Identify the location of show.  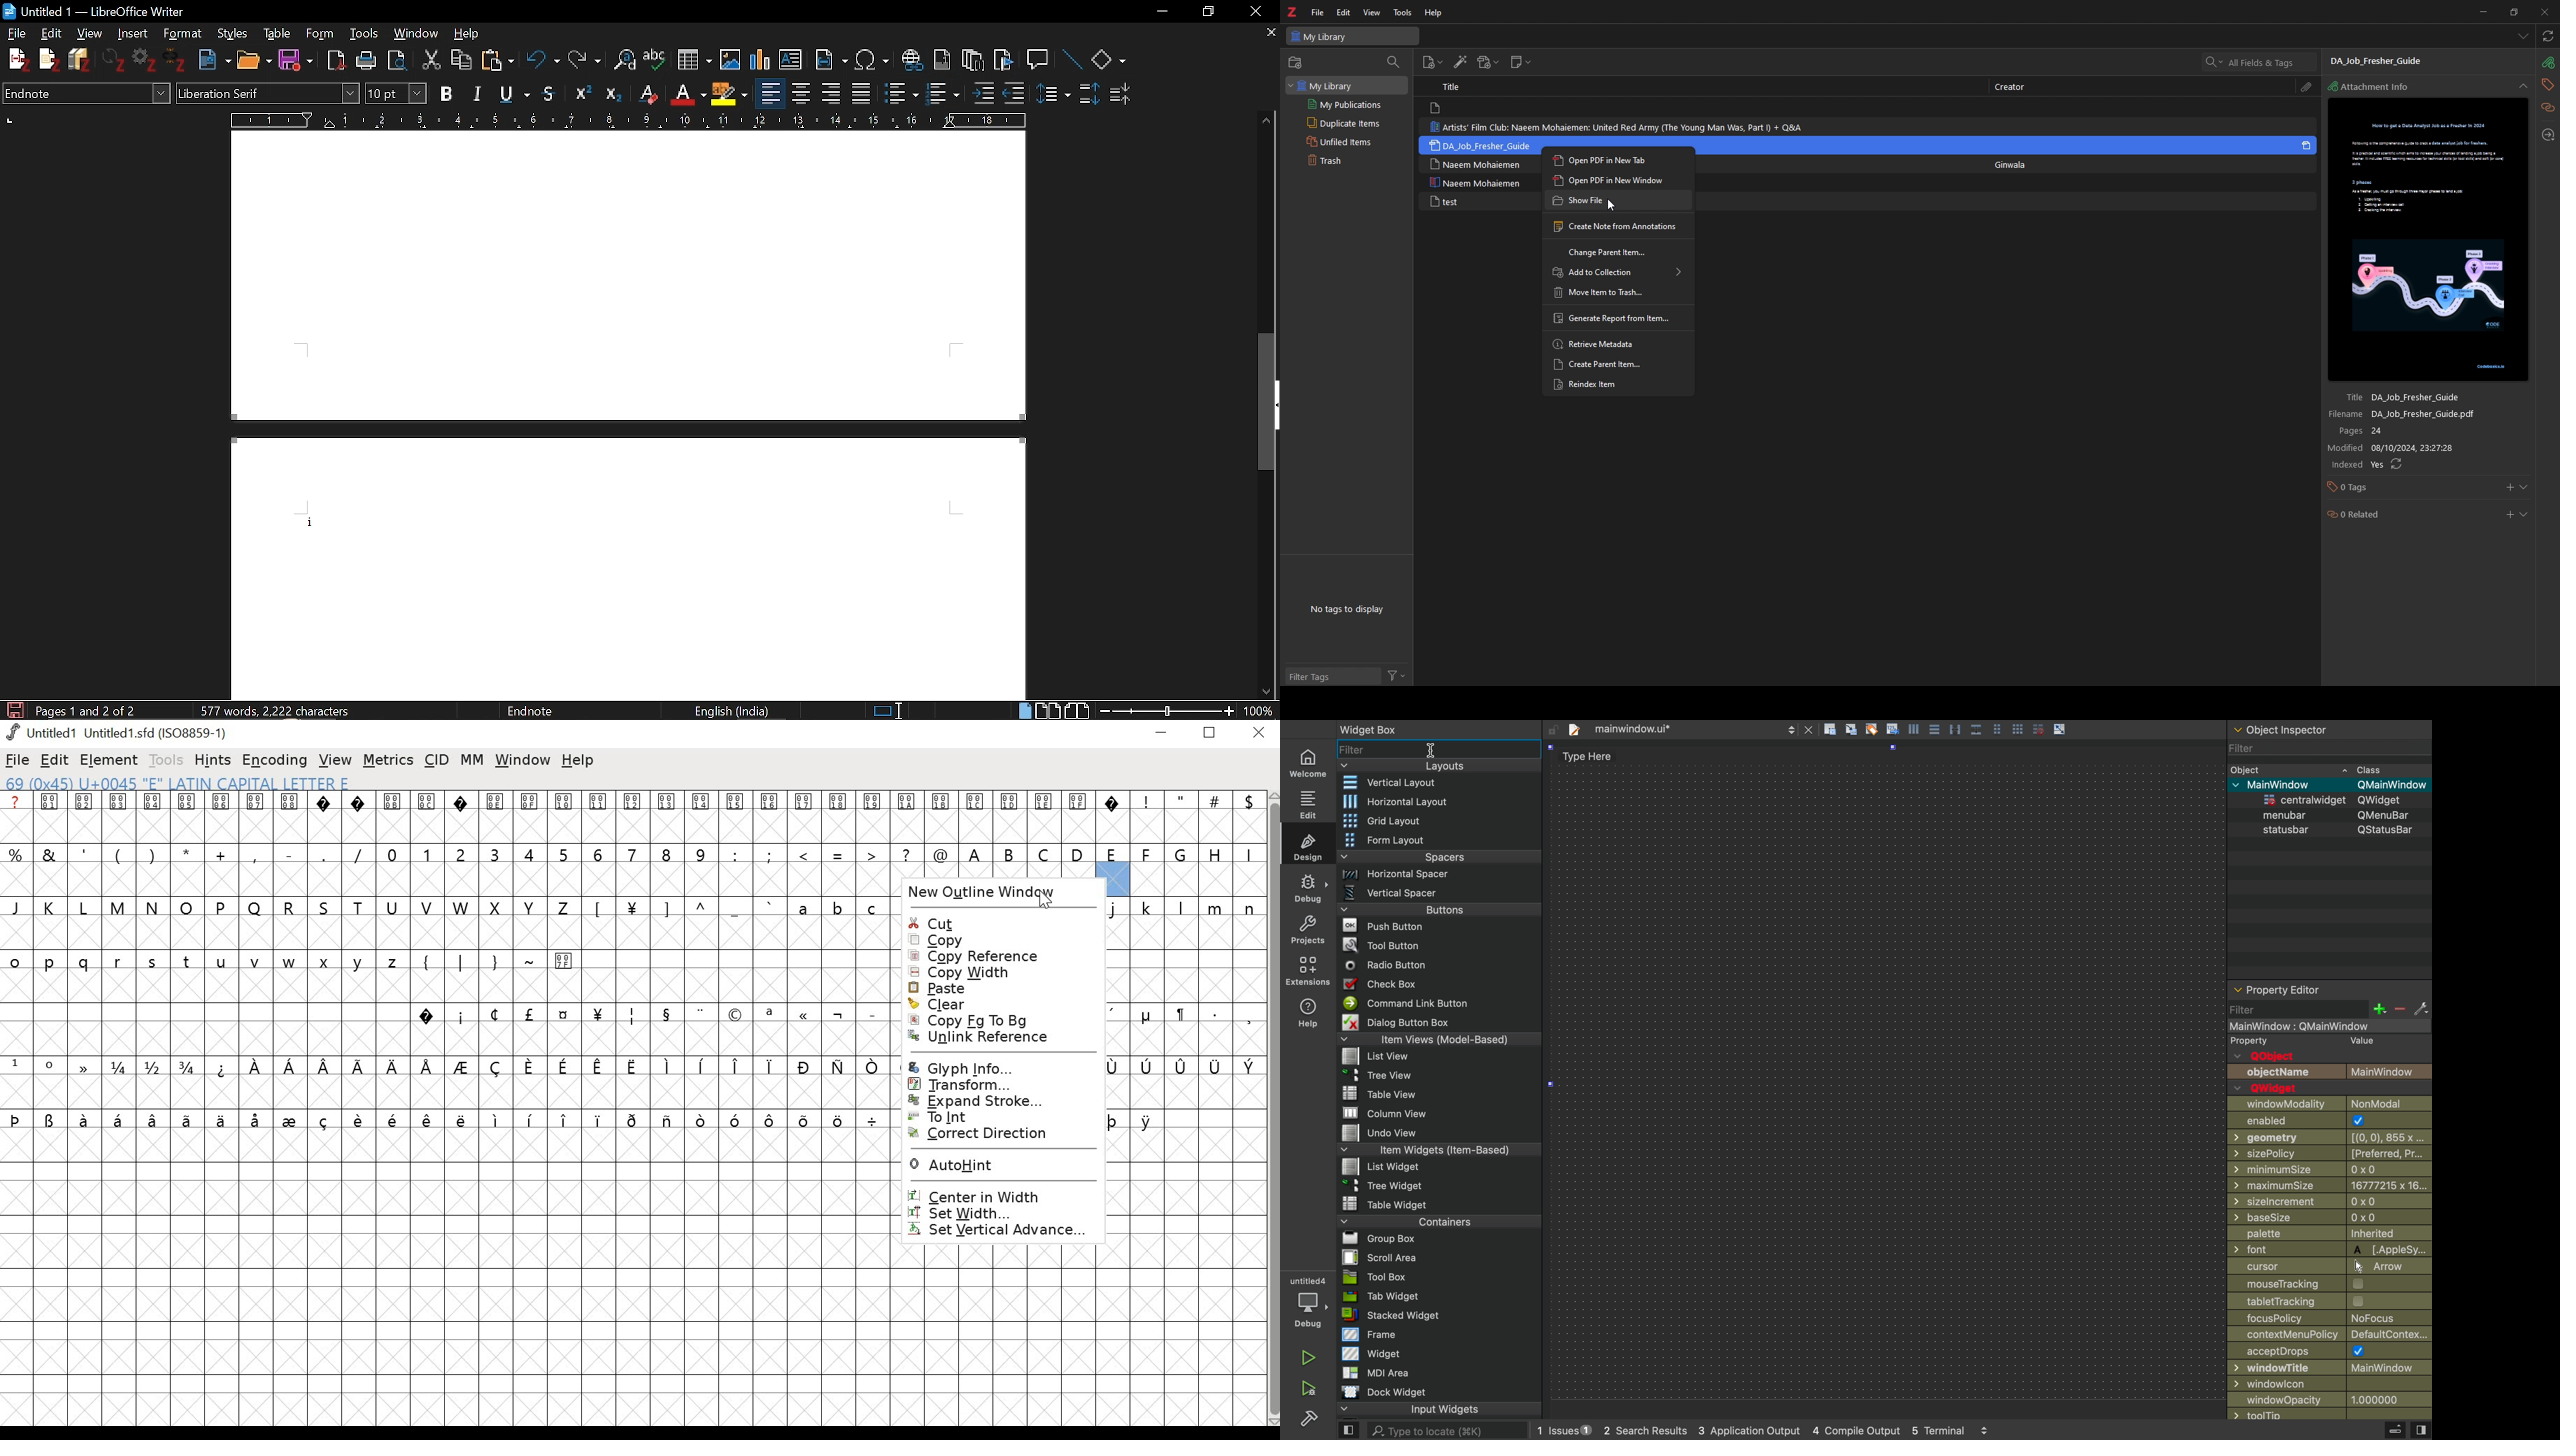
(2524, 515).